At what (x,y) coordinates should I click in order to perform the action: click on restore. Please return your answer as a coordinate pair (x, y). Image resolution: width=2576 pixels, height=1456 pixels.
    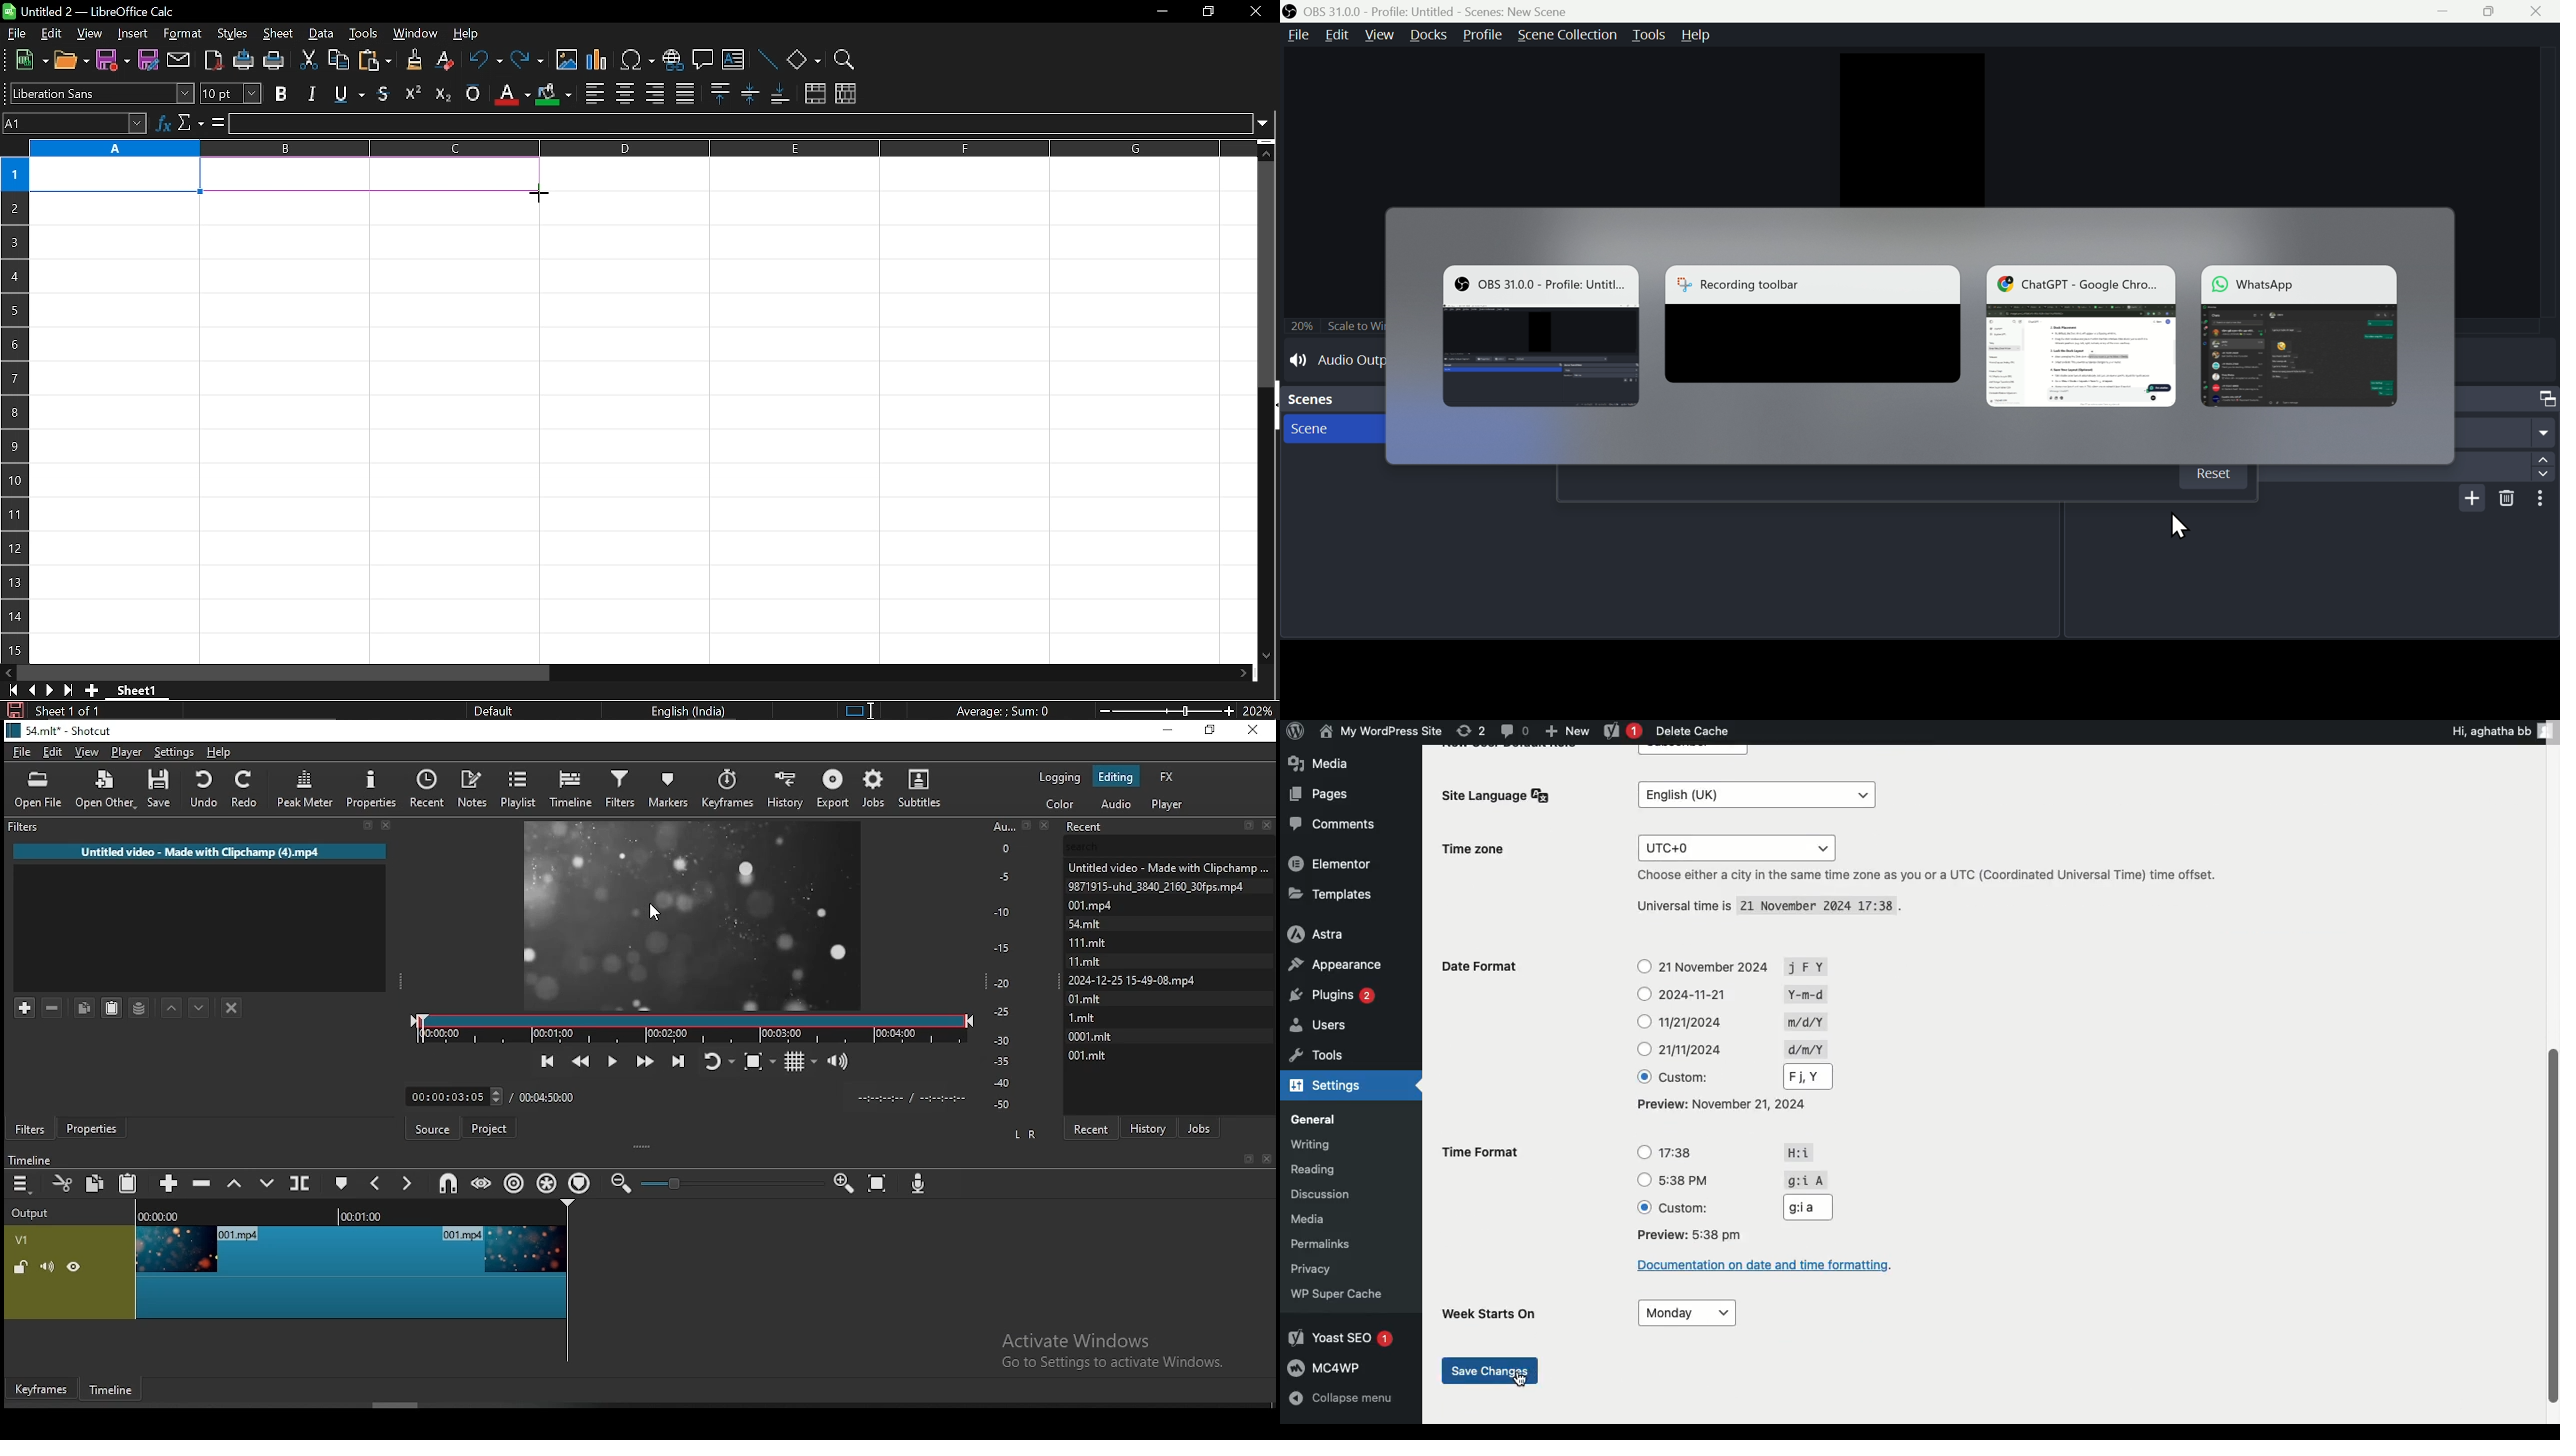
    Looking at the image, I should click on (2487, 13).